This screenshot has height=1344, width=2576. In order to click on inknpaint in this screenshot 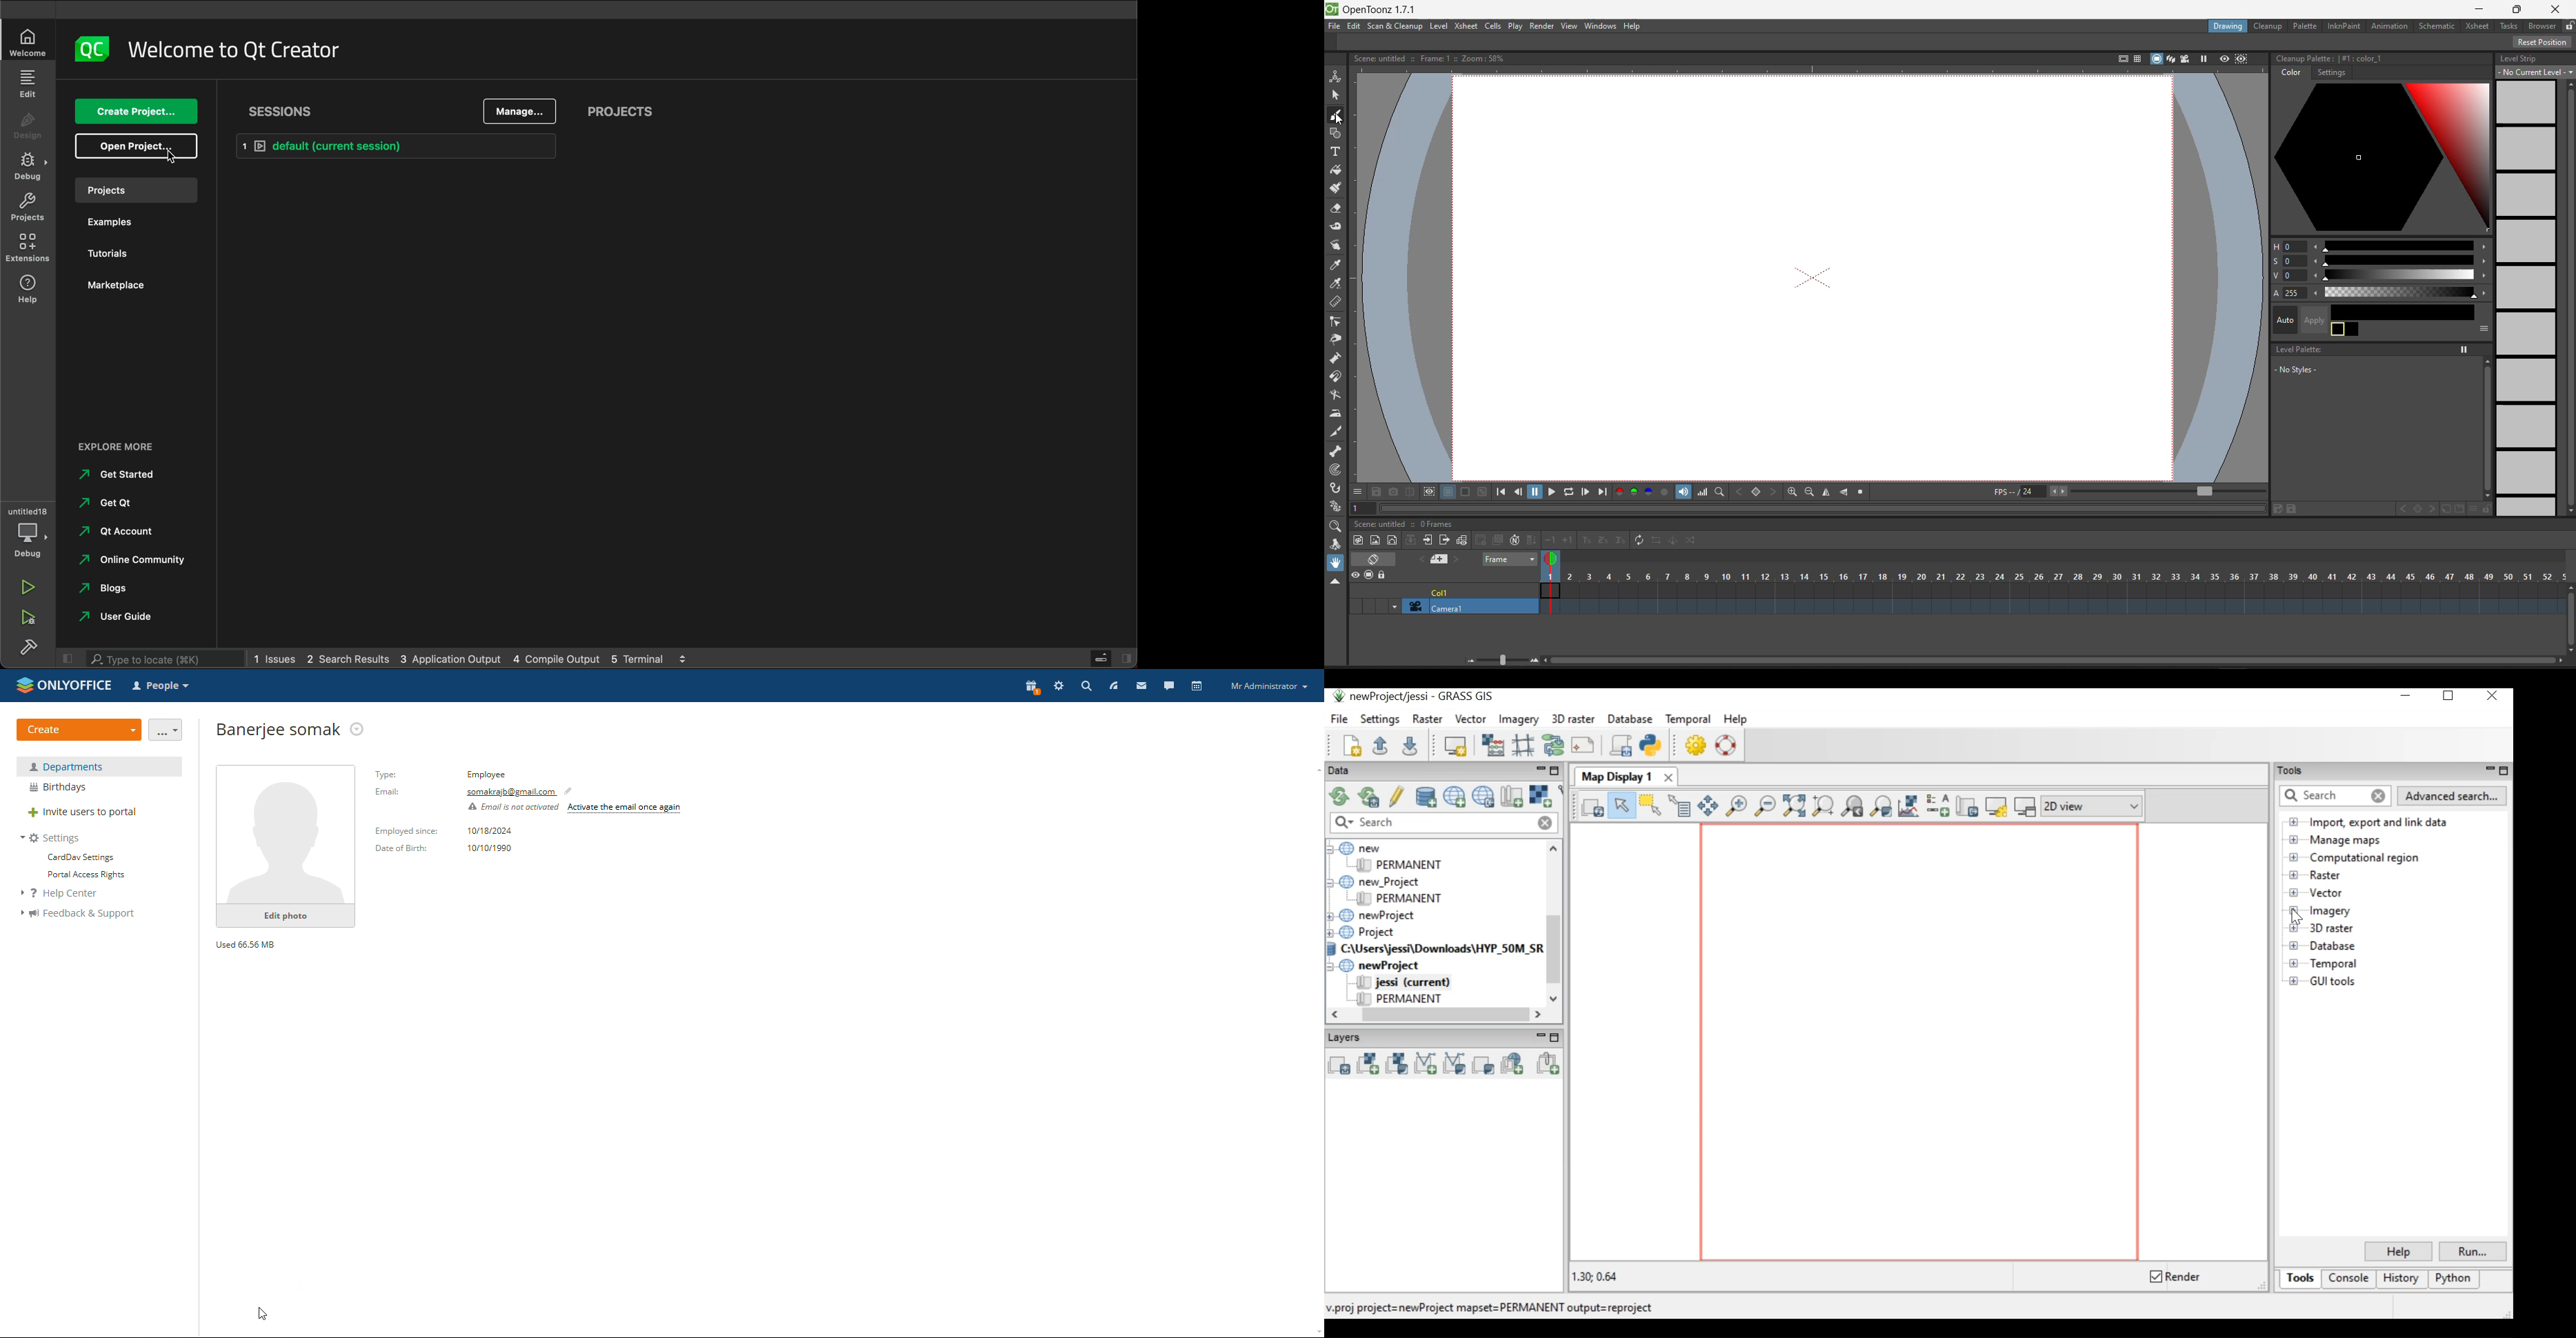, I will do `click(2345, 26)`.